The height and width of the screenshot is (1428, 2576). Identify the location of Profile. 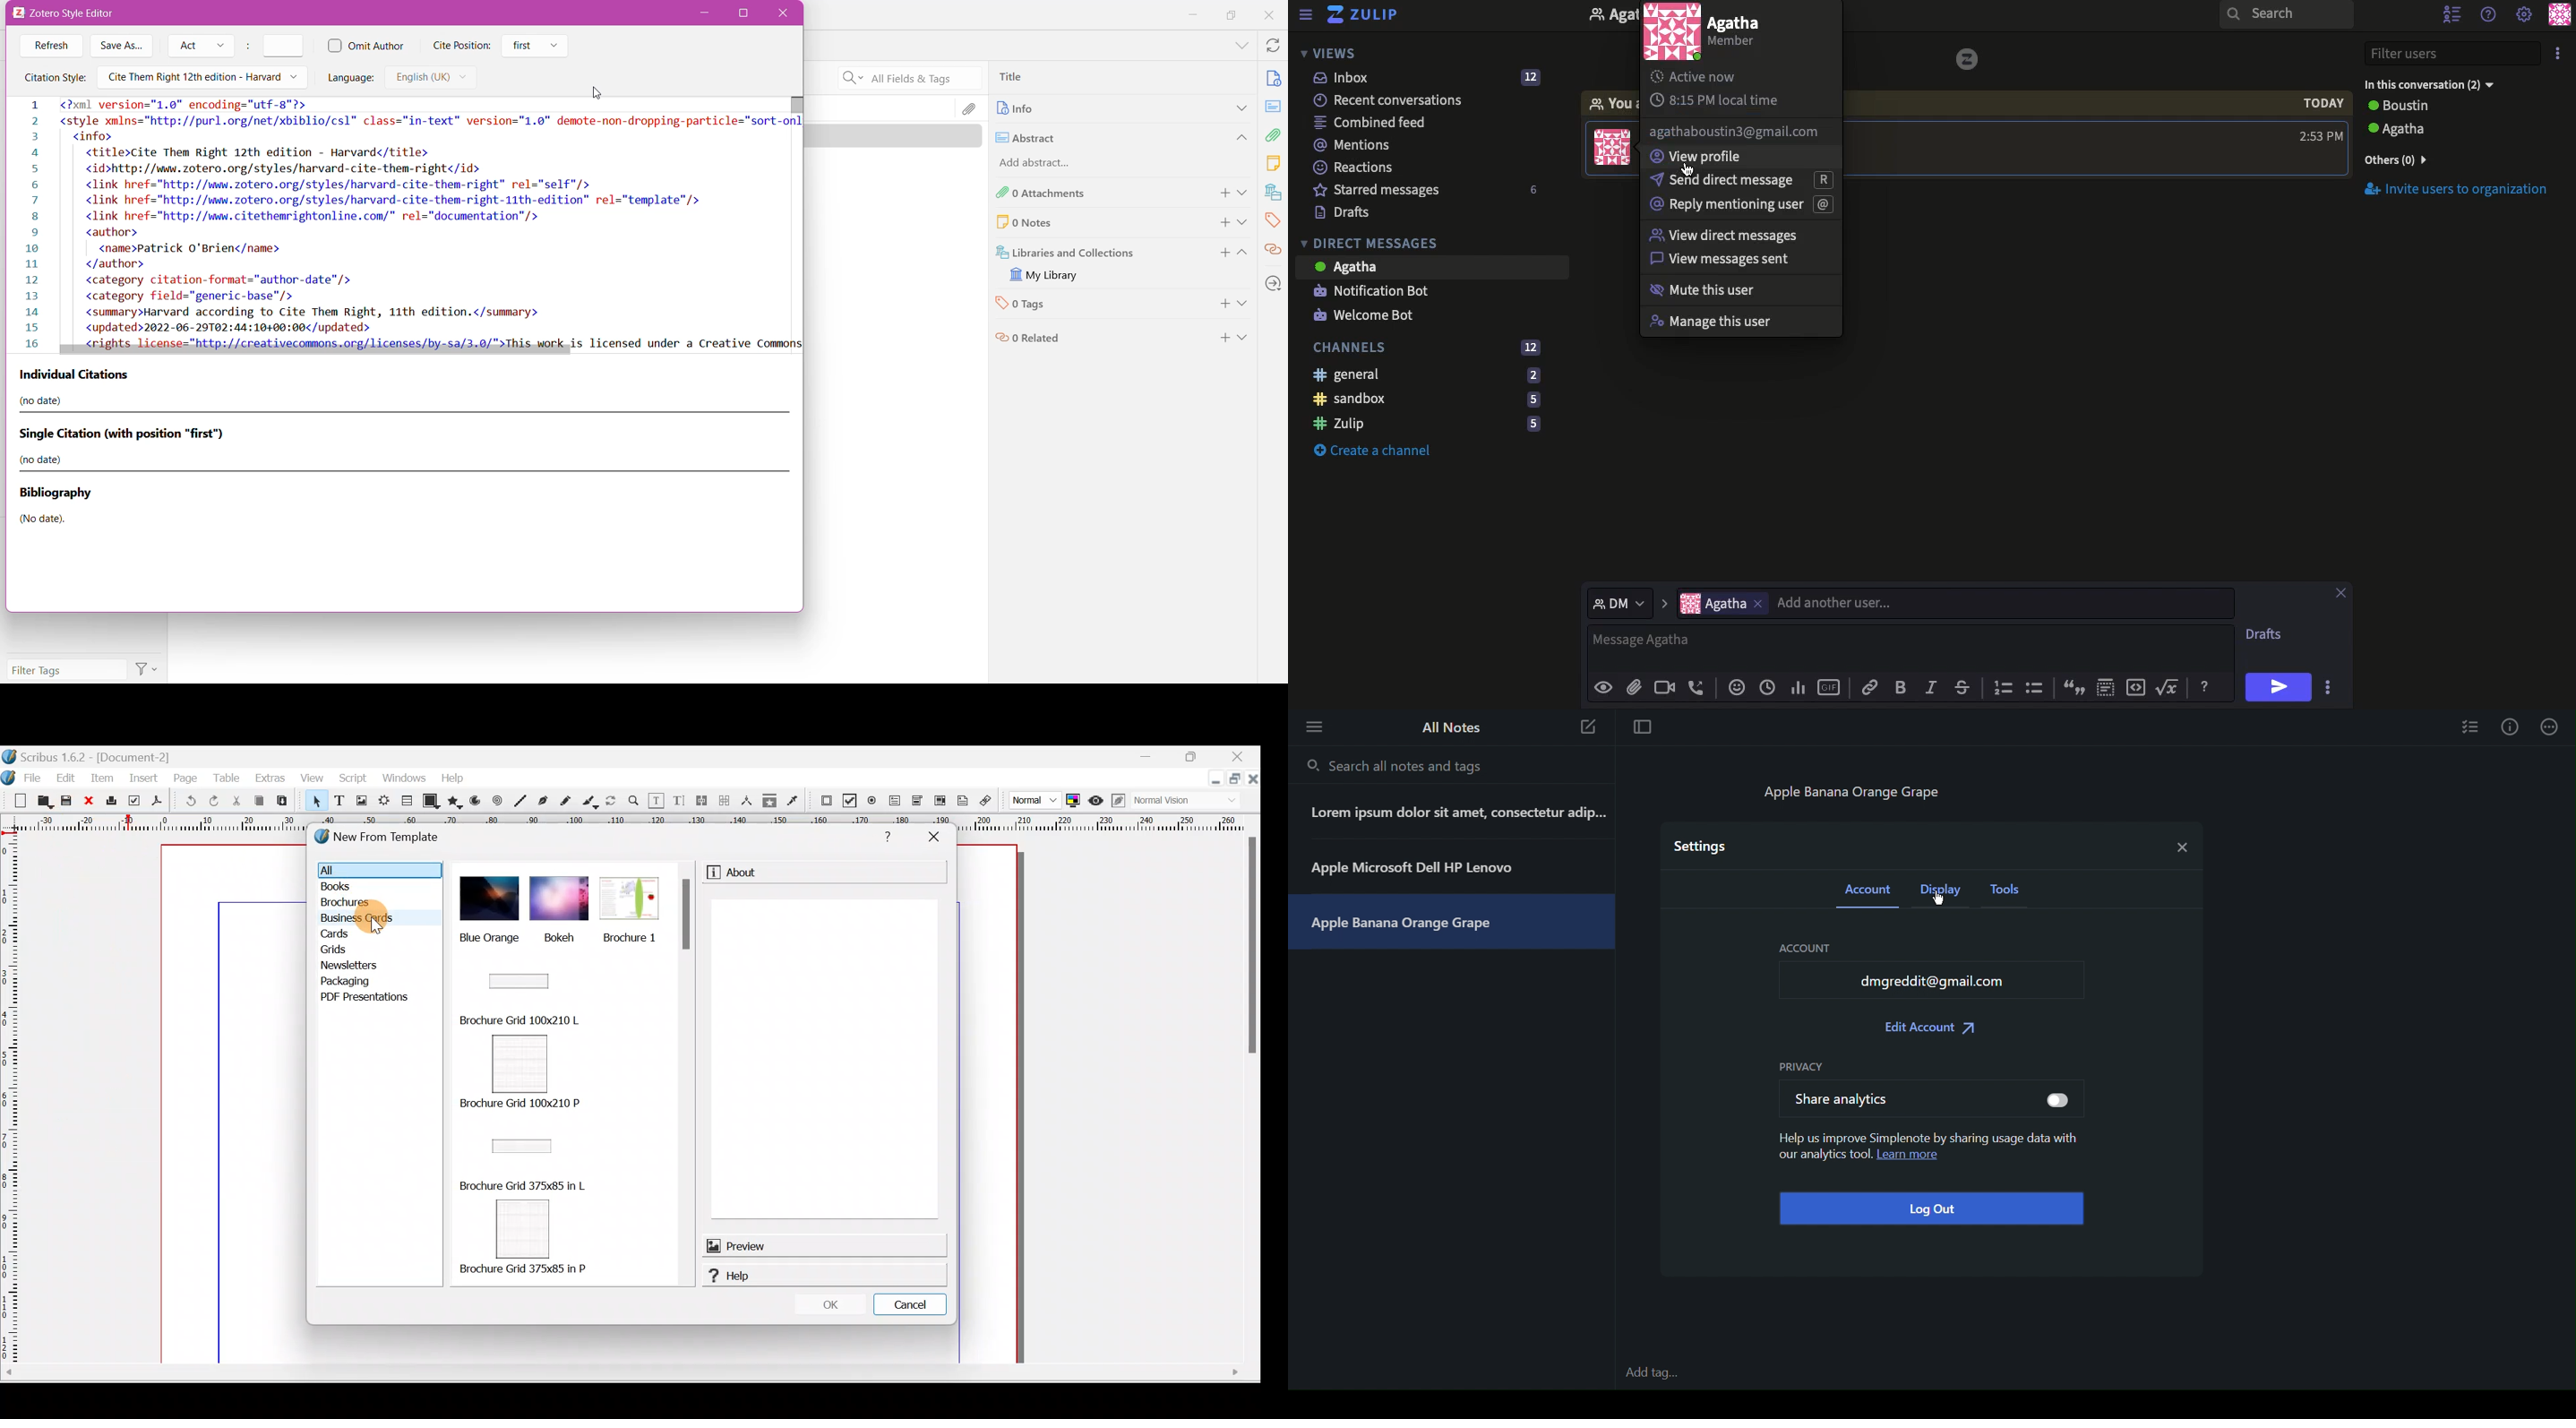
(2559, 16).